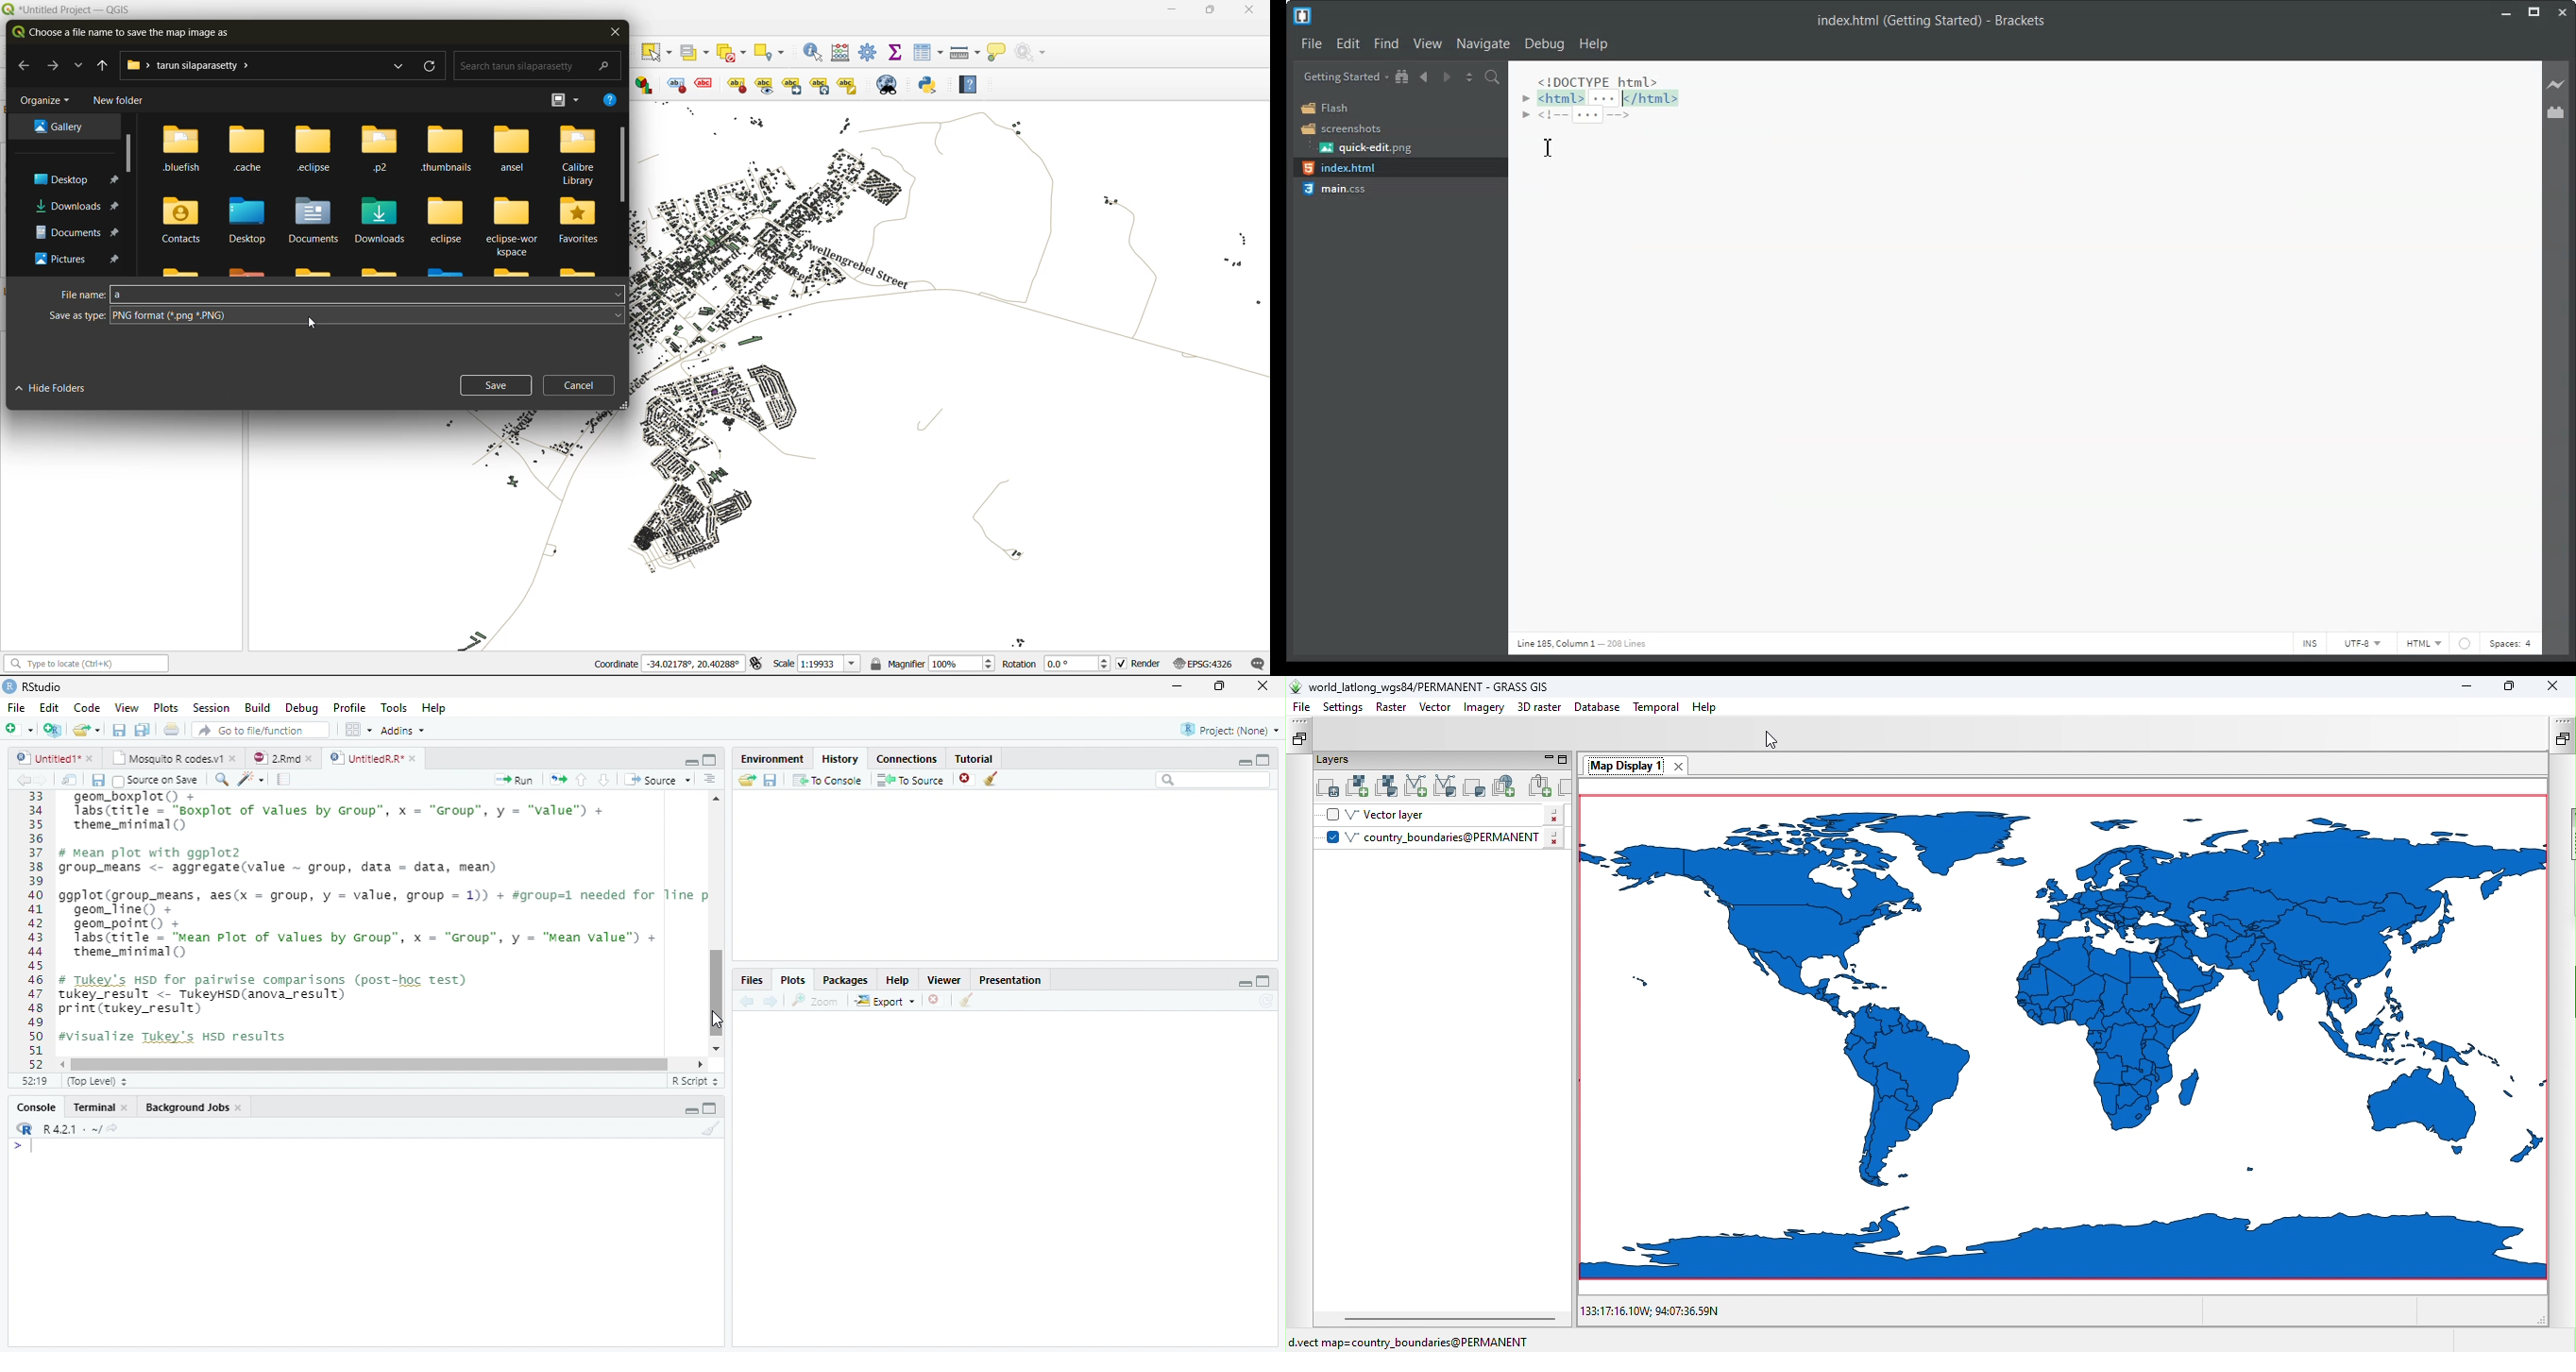  What do you see at coordinates (53, 730) in the screenshot?
I see `Create a Project` at bounding box center [53, 730].